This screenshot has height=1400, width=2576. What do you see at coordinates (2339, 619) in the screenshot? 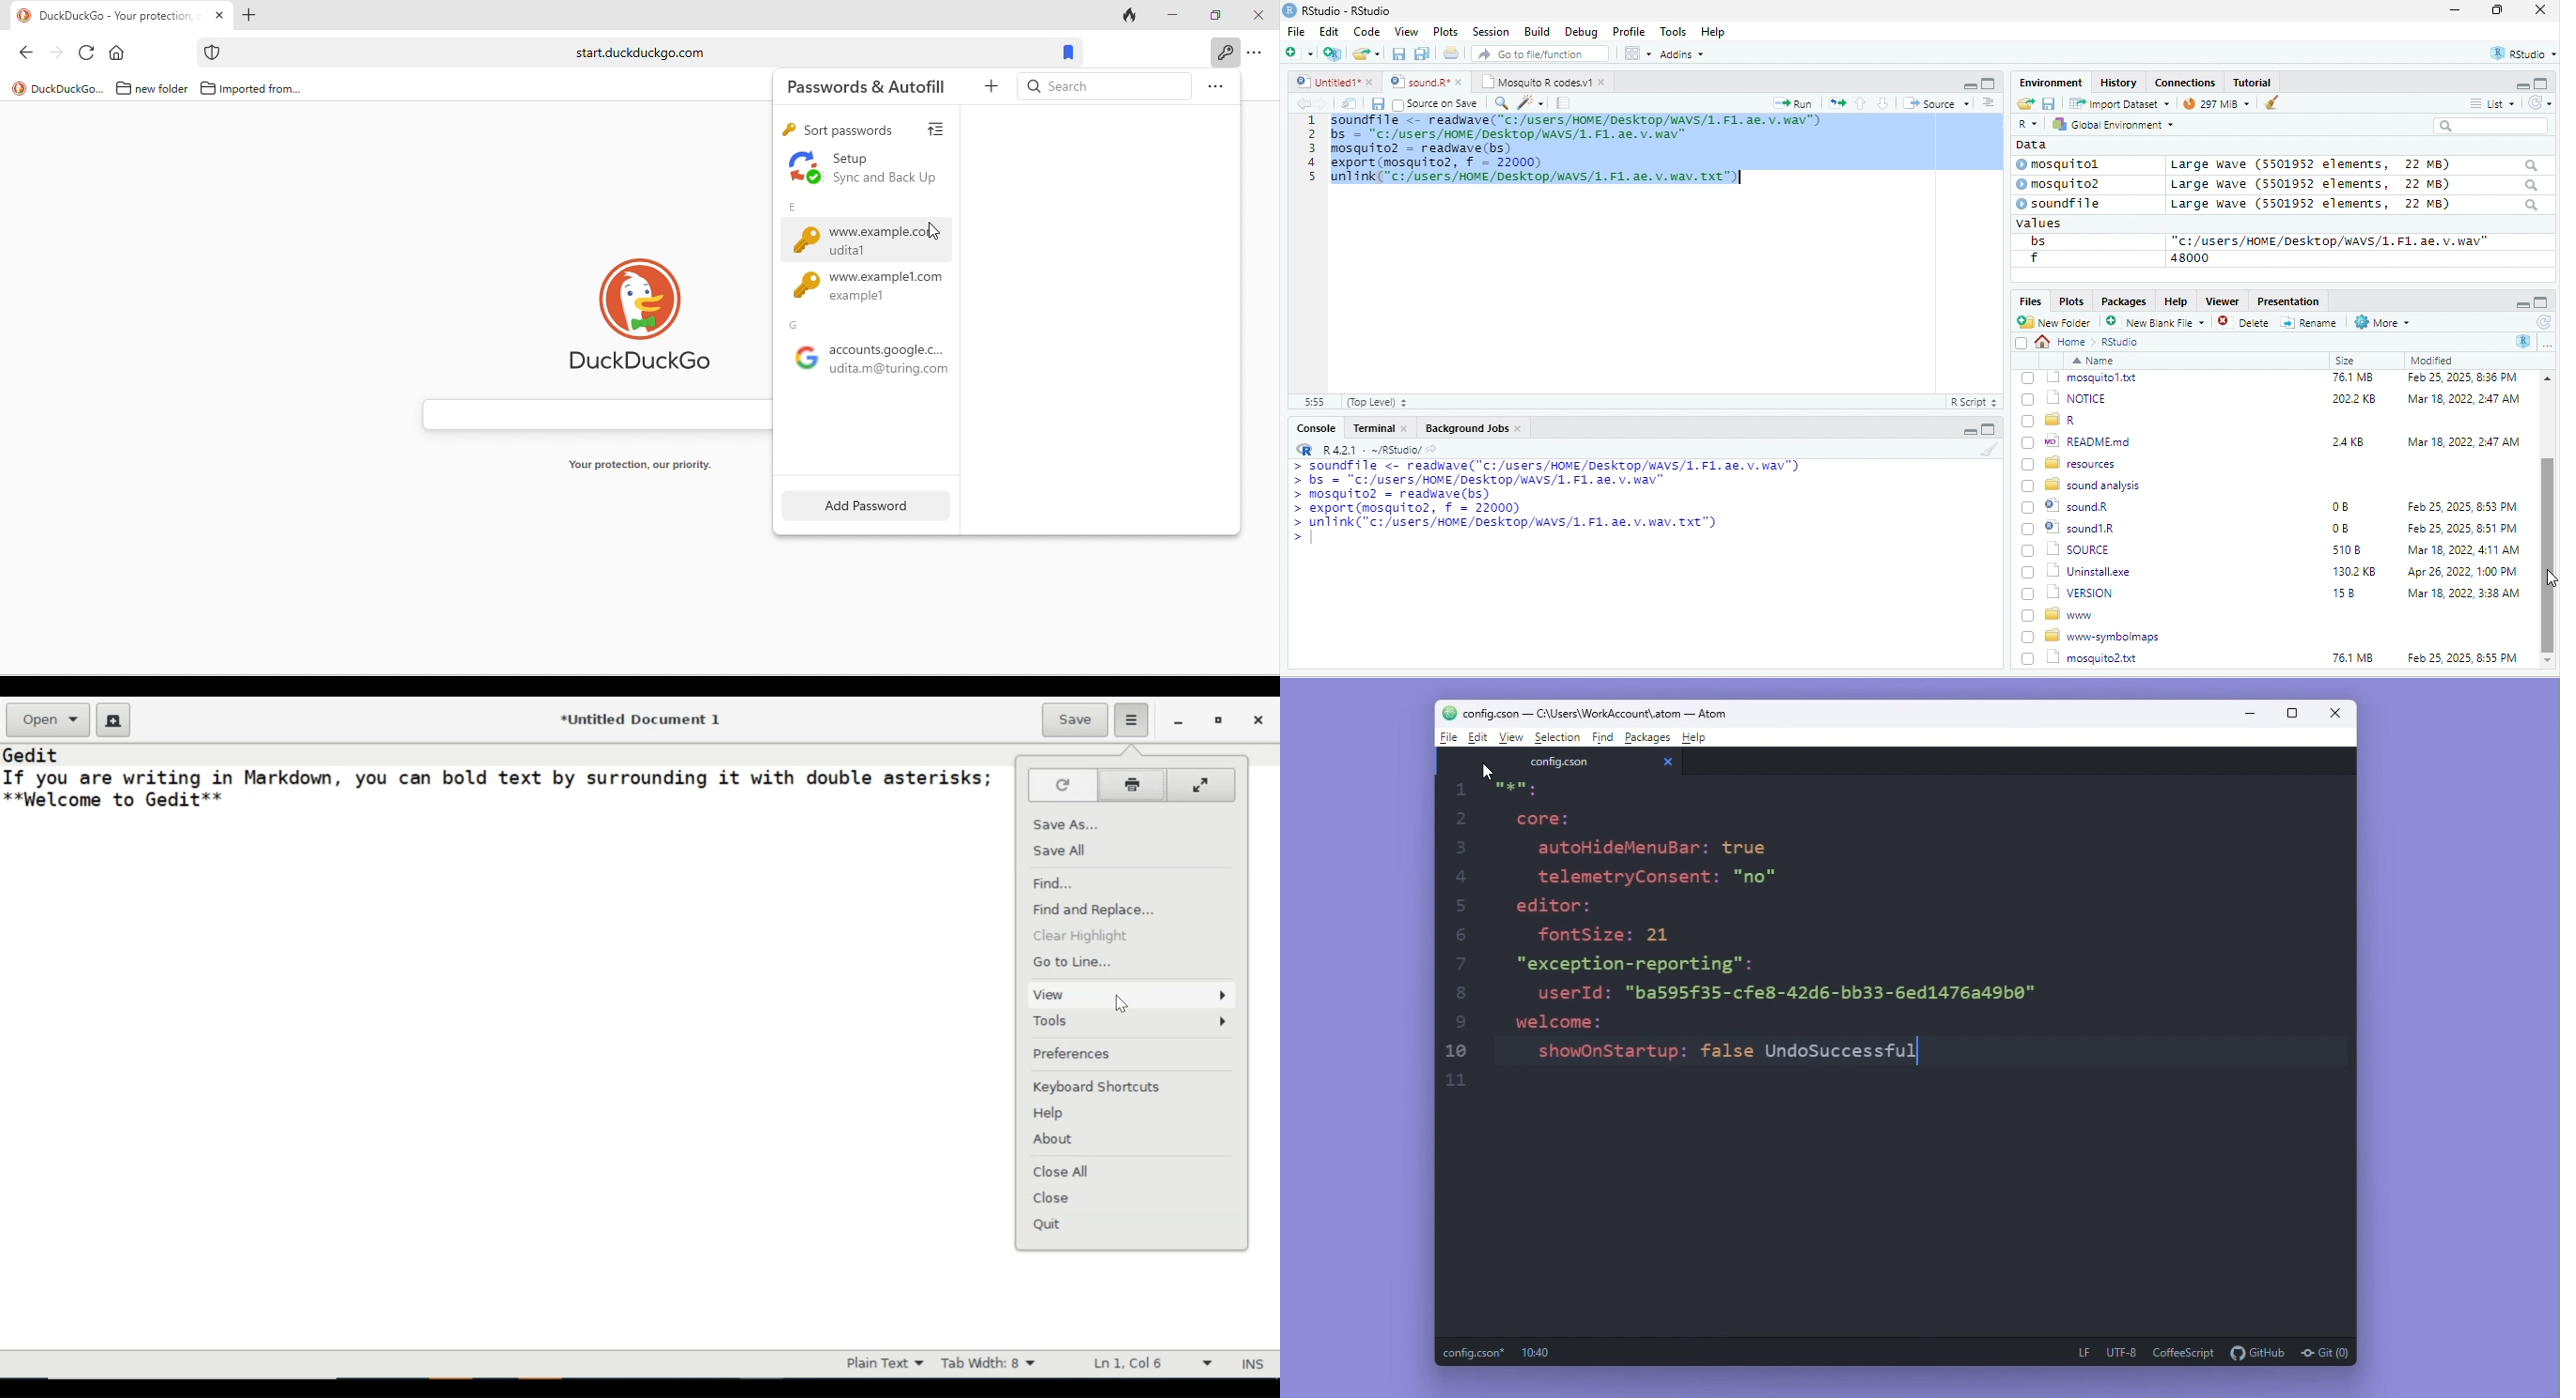
I see `0B` at bounding box center [2339, 619].